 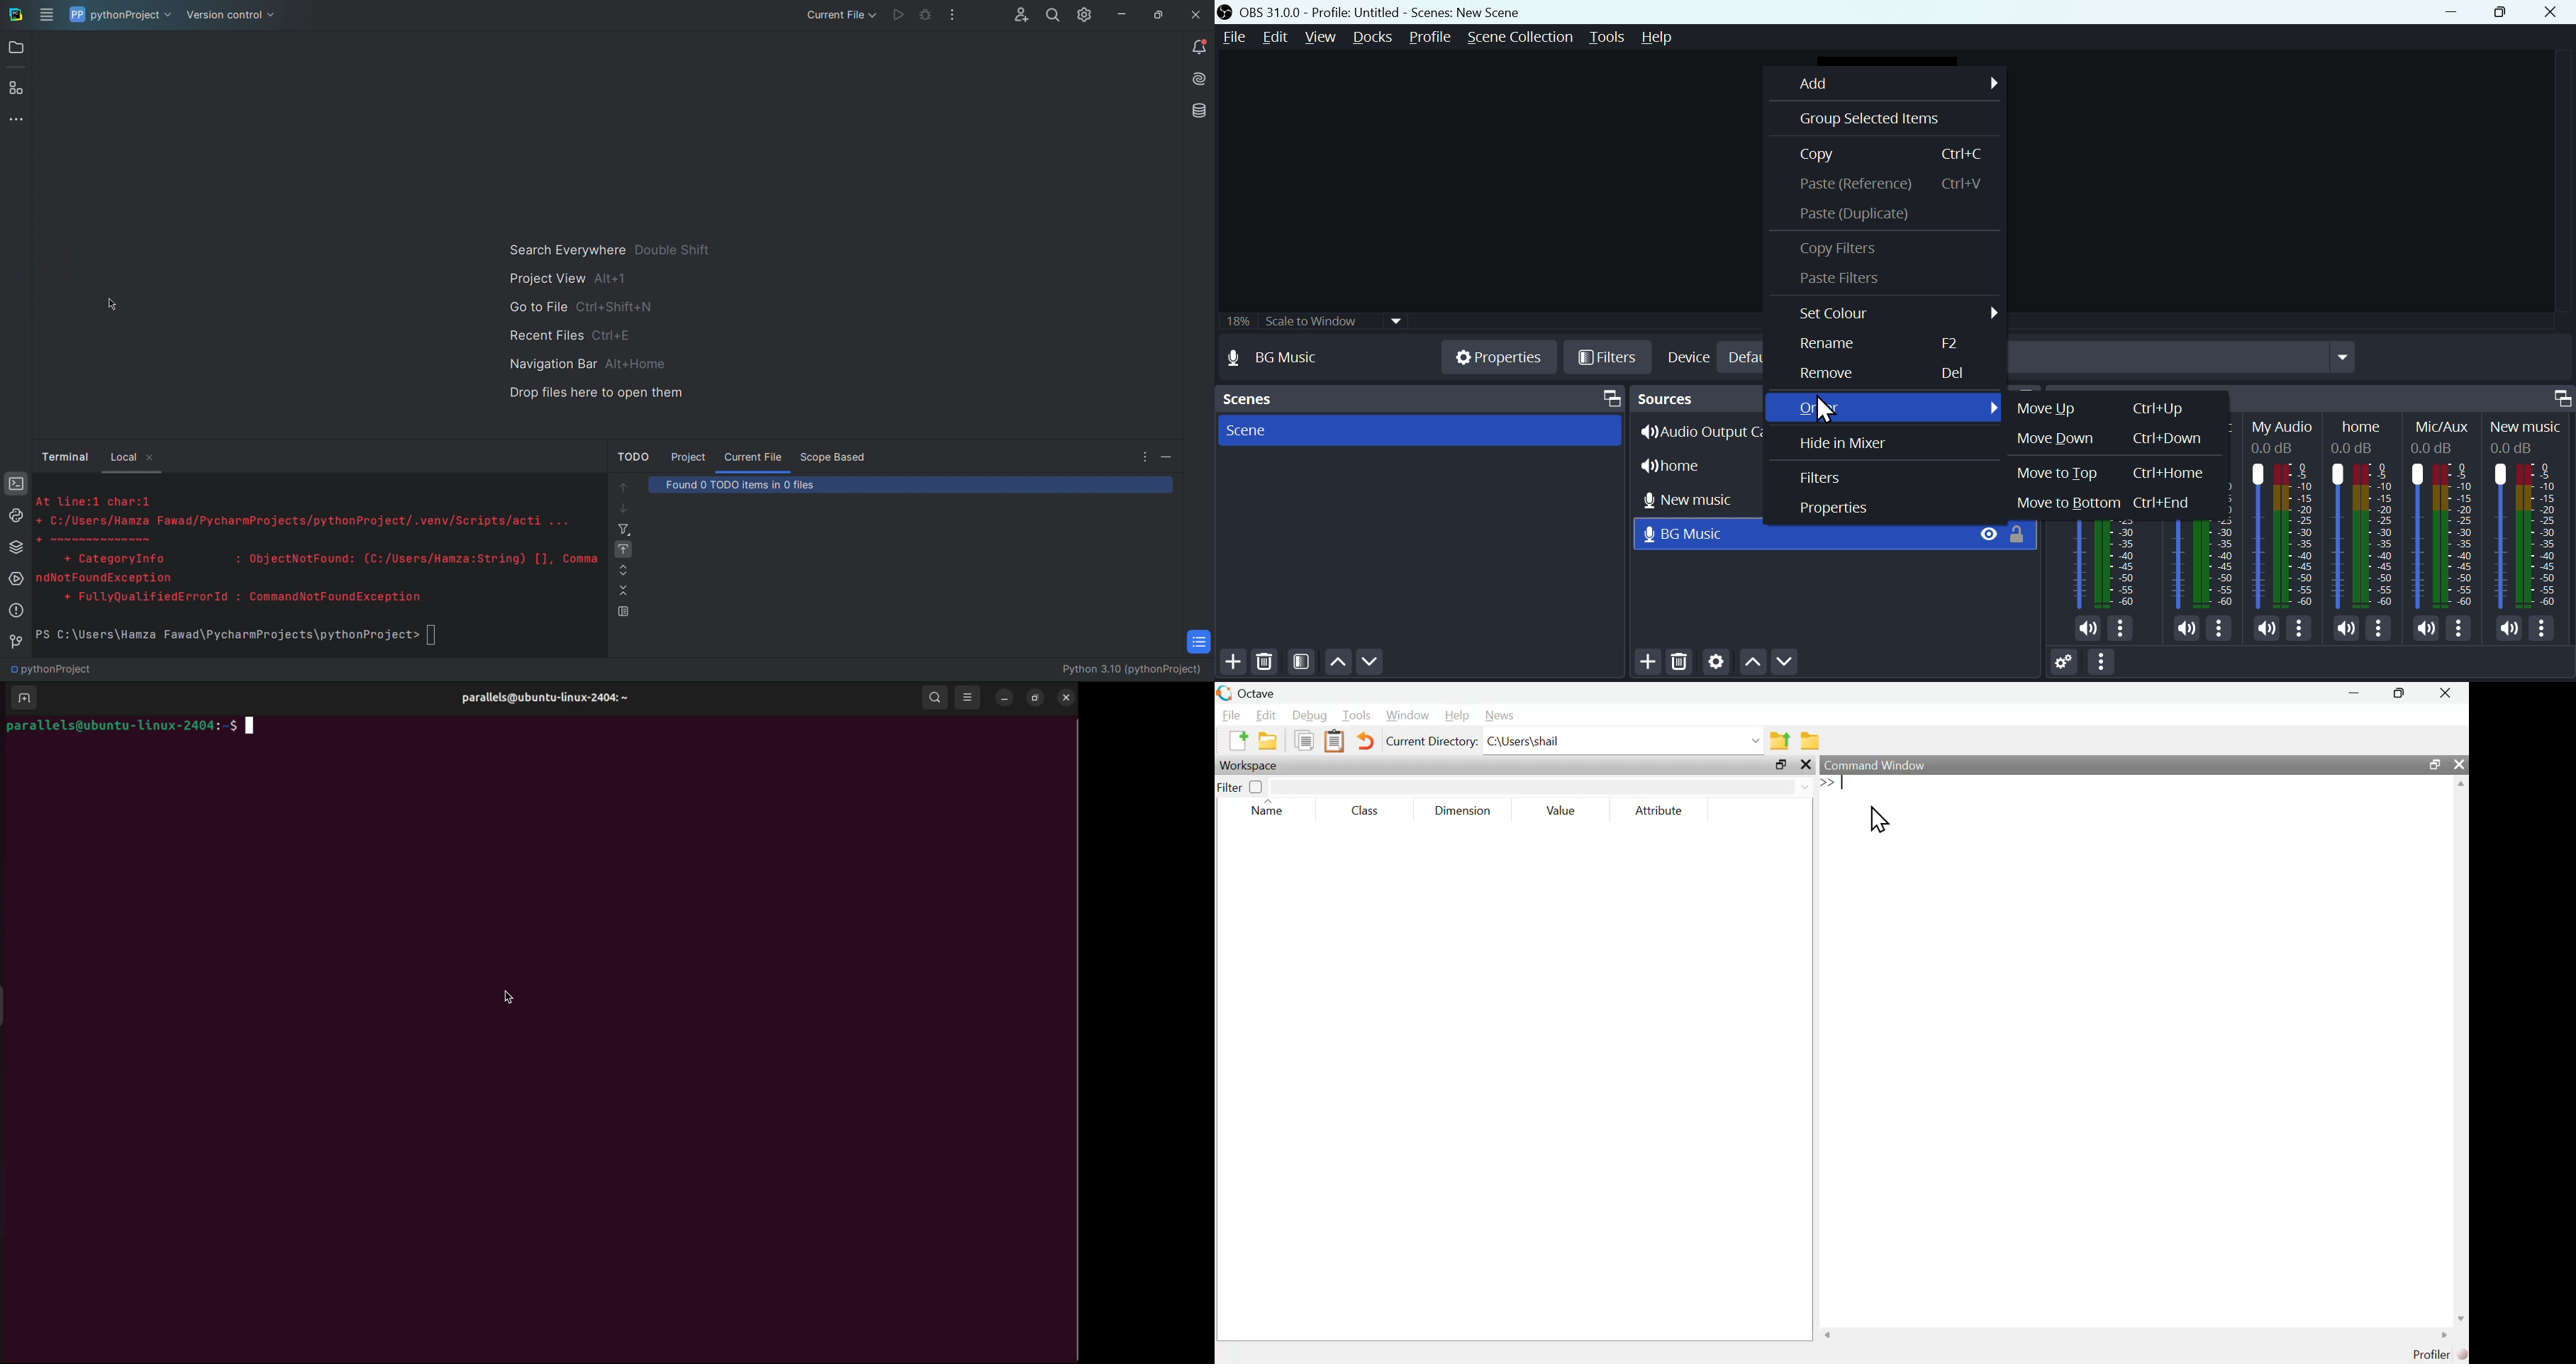 What do you see at coordinates (1678, 663) in the screenshot?
I see `Delete` at bounding box center [1678, 663].